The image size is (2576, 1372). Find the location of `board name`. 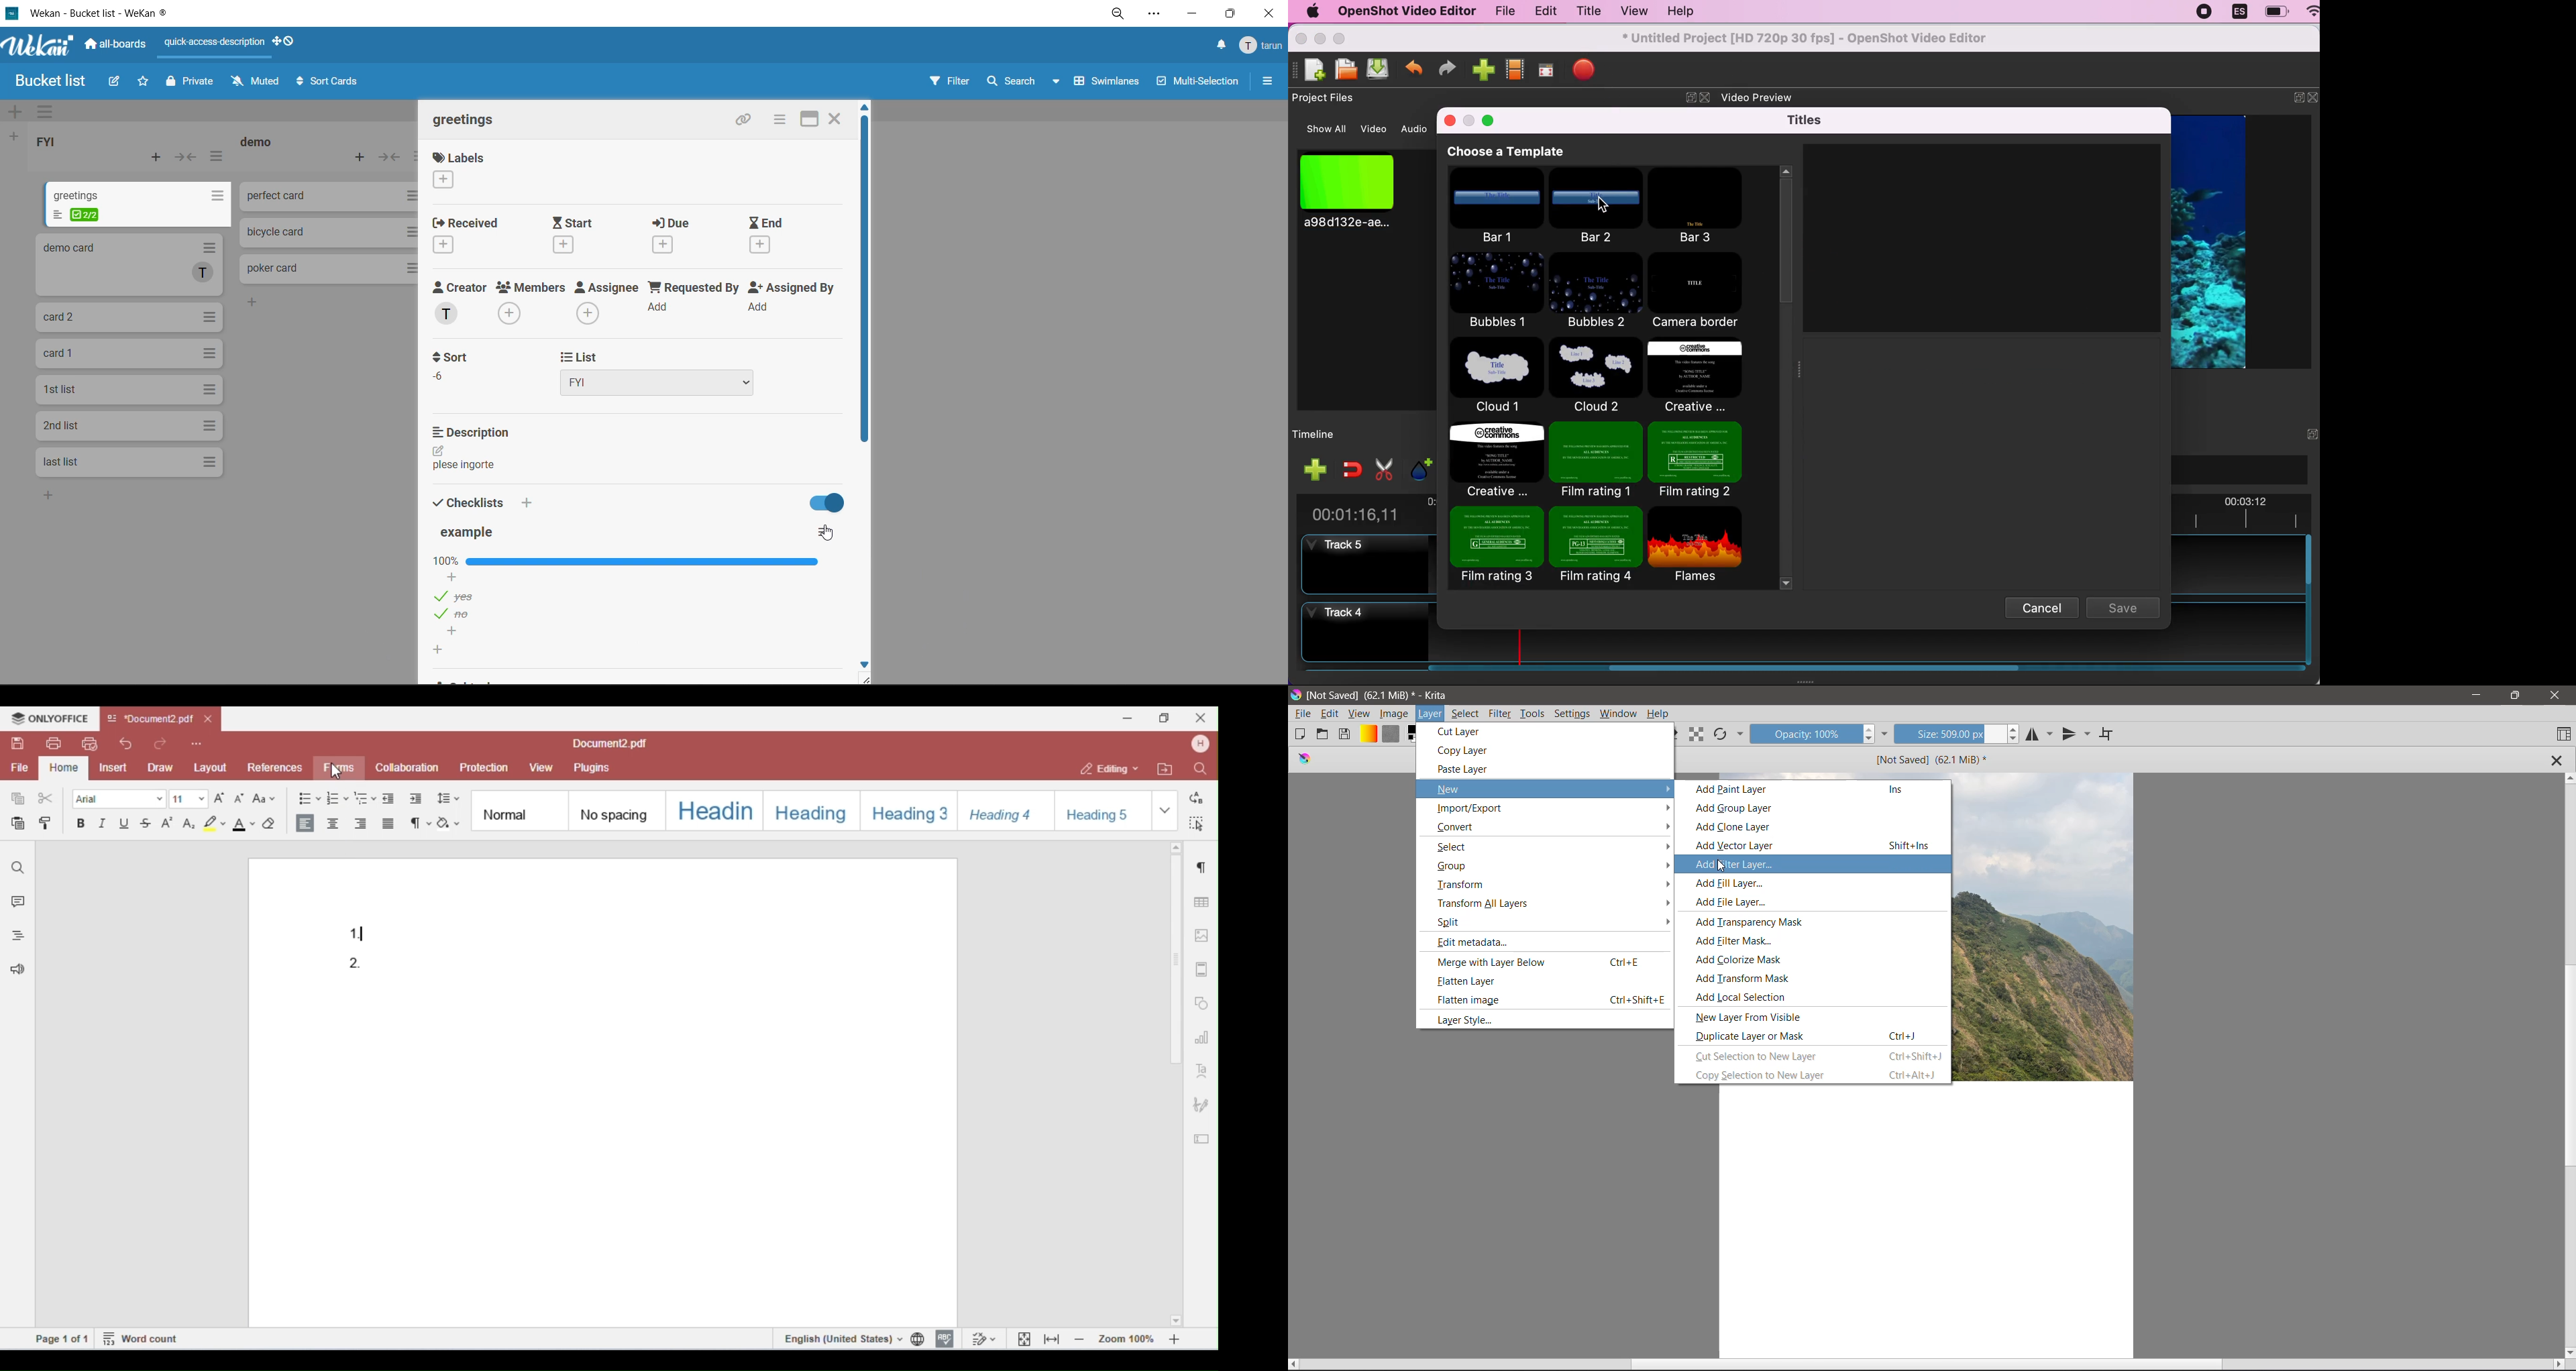

board name is located at coordinates (52, 80).